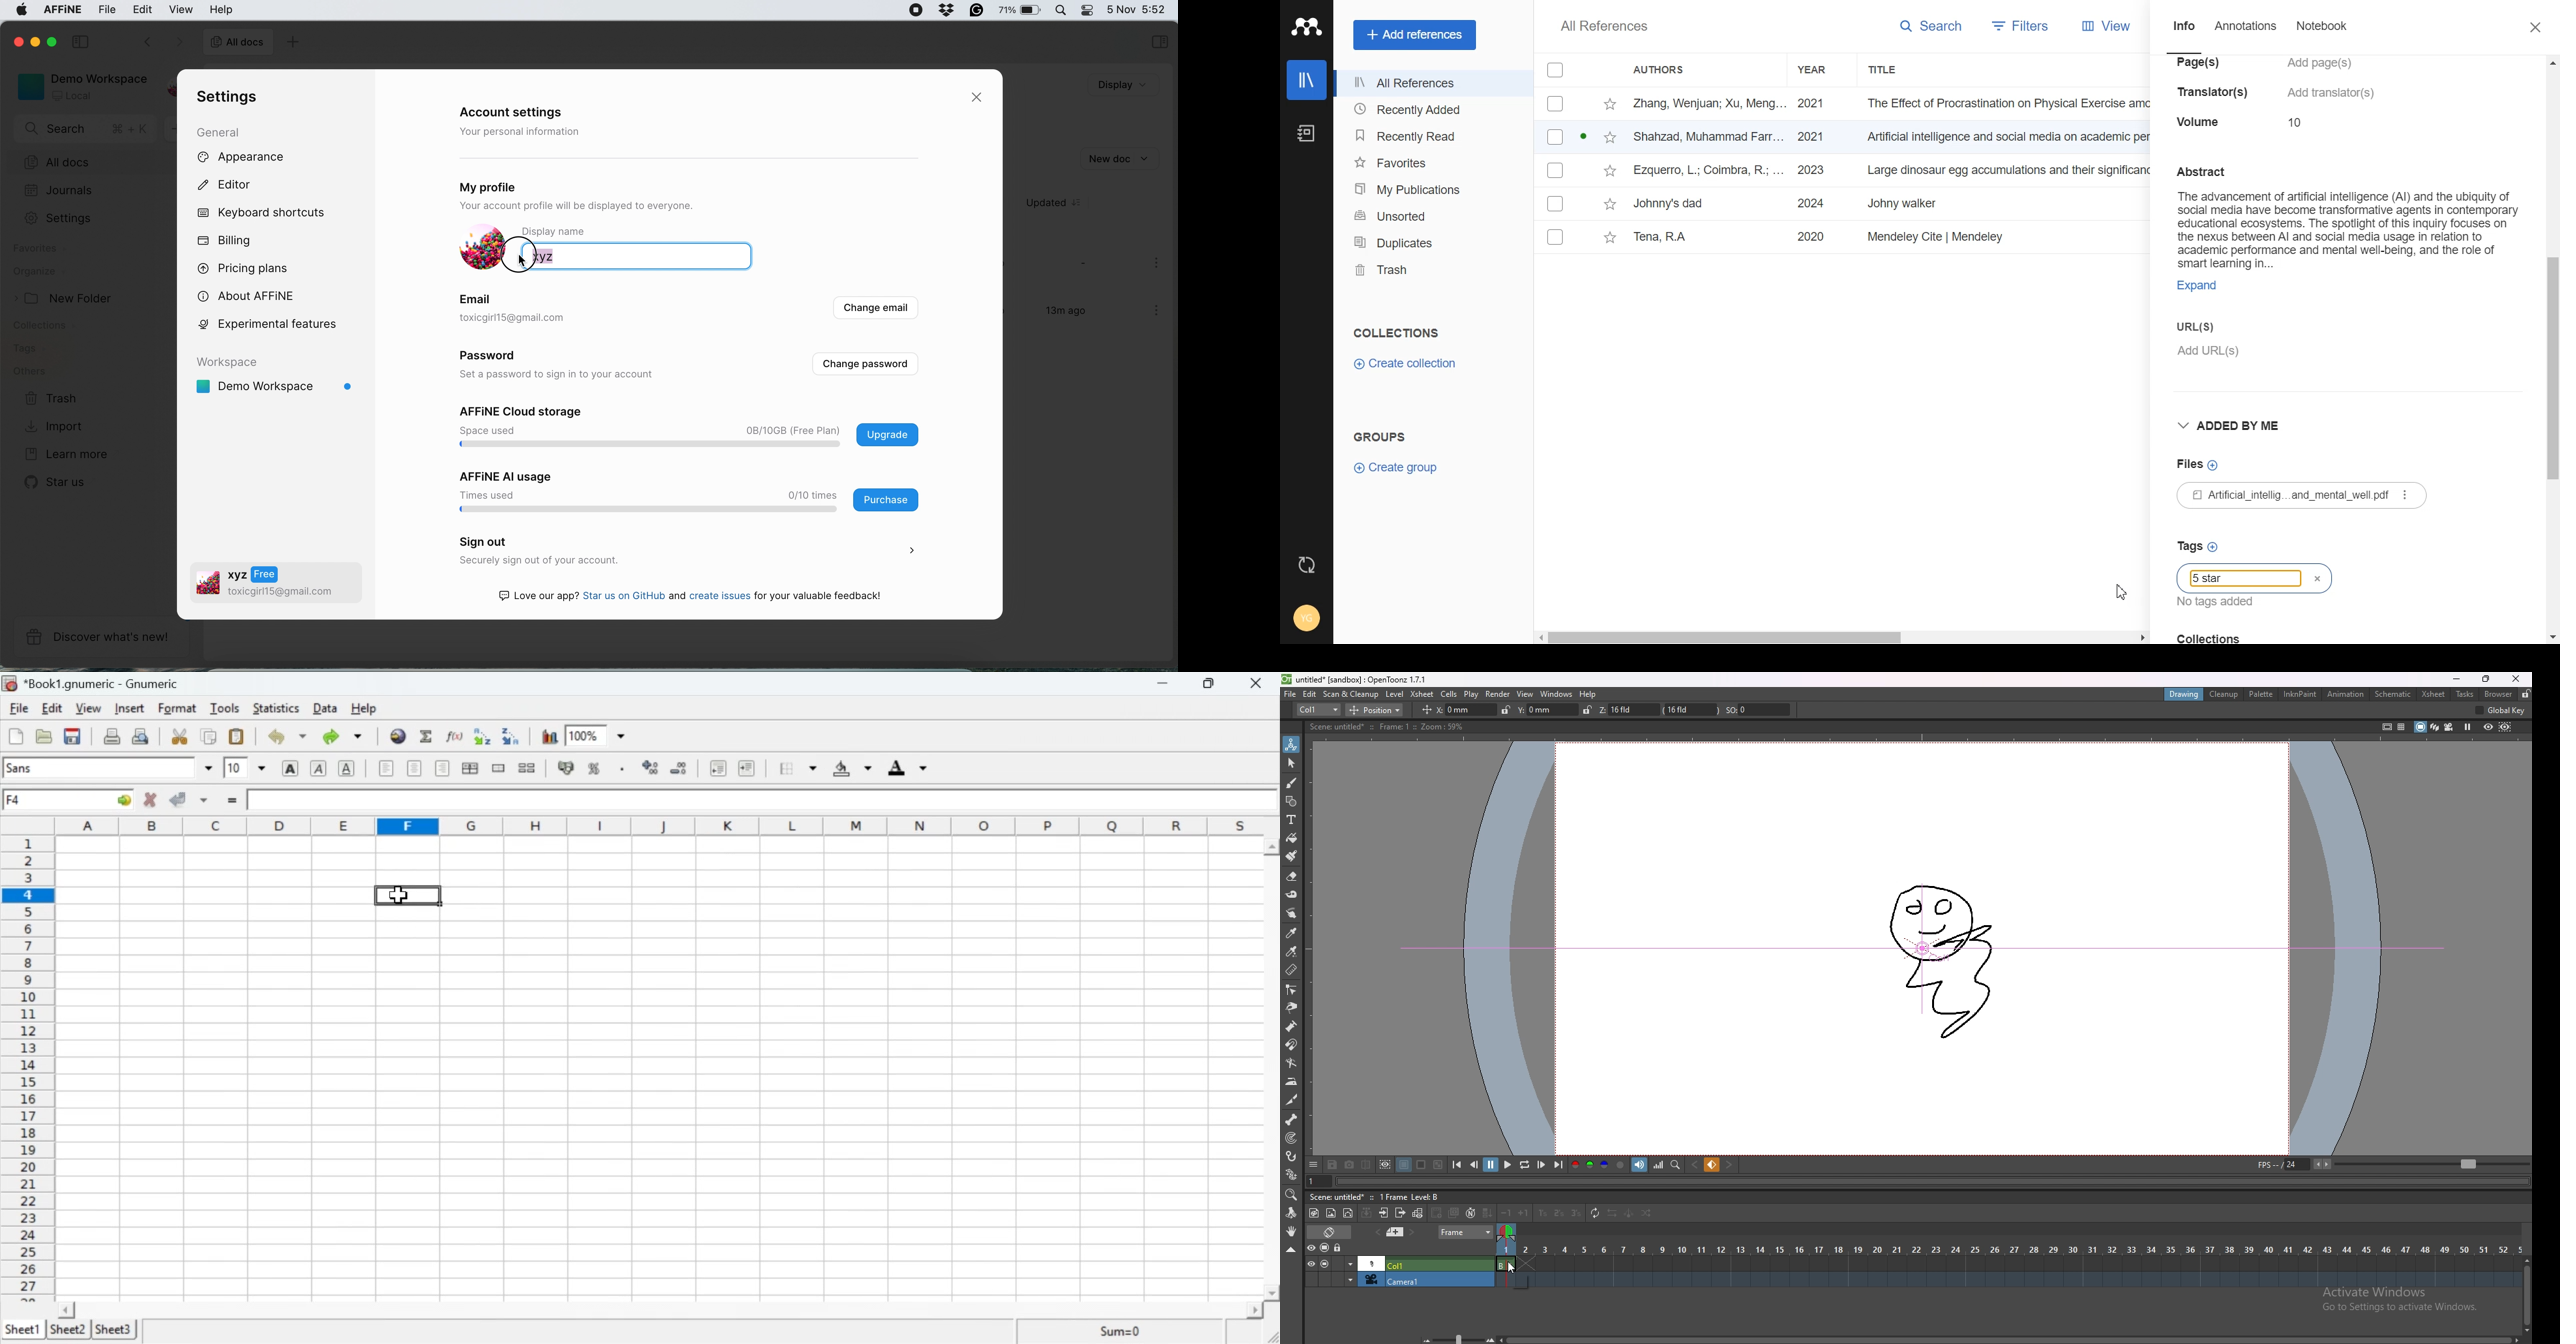  Describe the element at coordinates (583, 733) in the screenshot. I see `Zoom` at that location.